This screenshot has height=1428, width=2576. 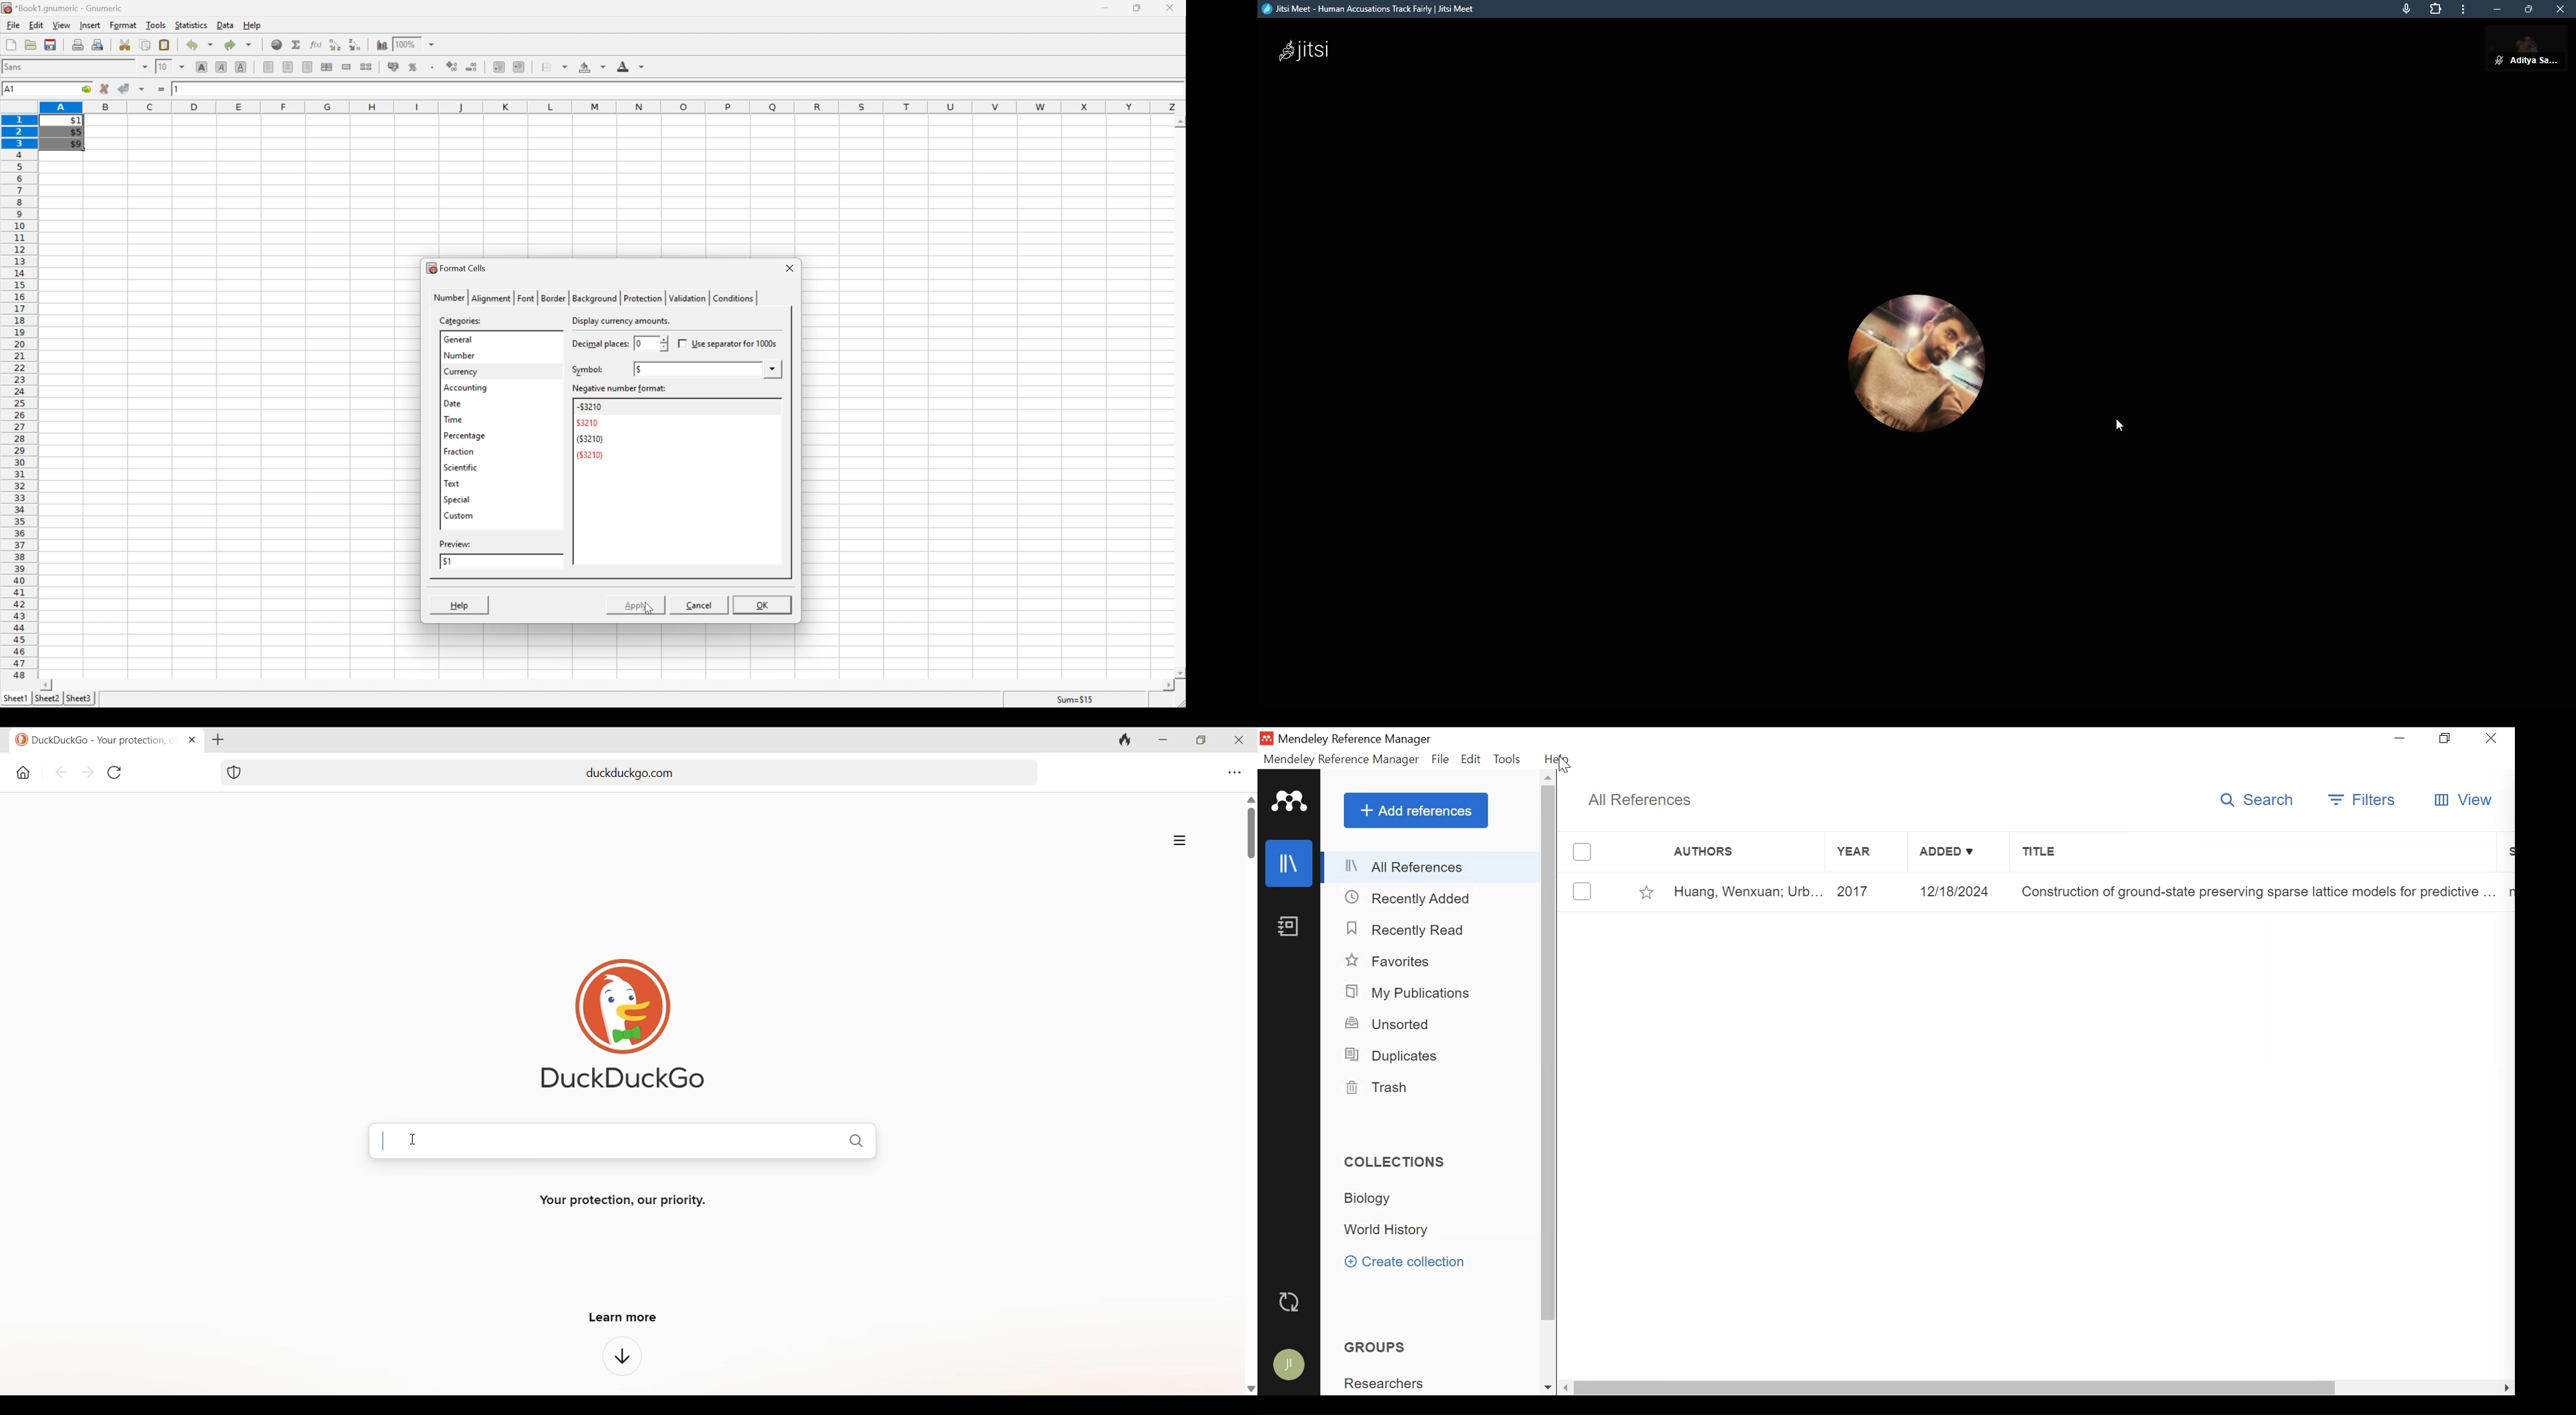 What do you see at coordinates (460, 371) in the screenshot?
I see `currency` at bounding box center [460, 371].